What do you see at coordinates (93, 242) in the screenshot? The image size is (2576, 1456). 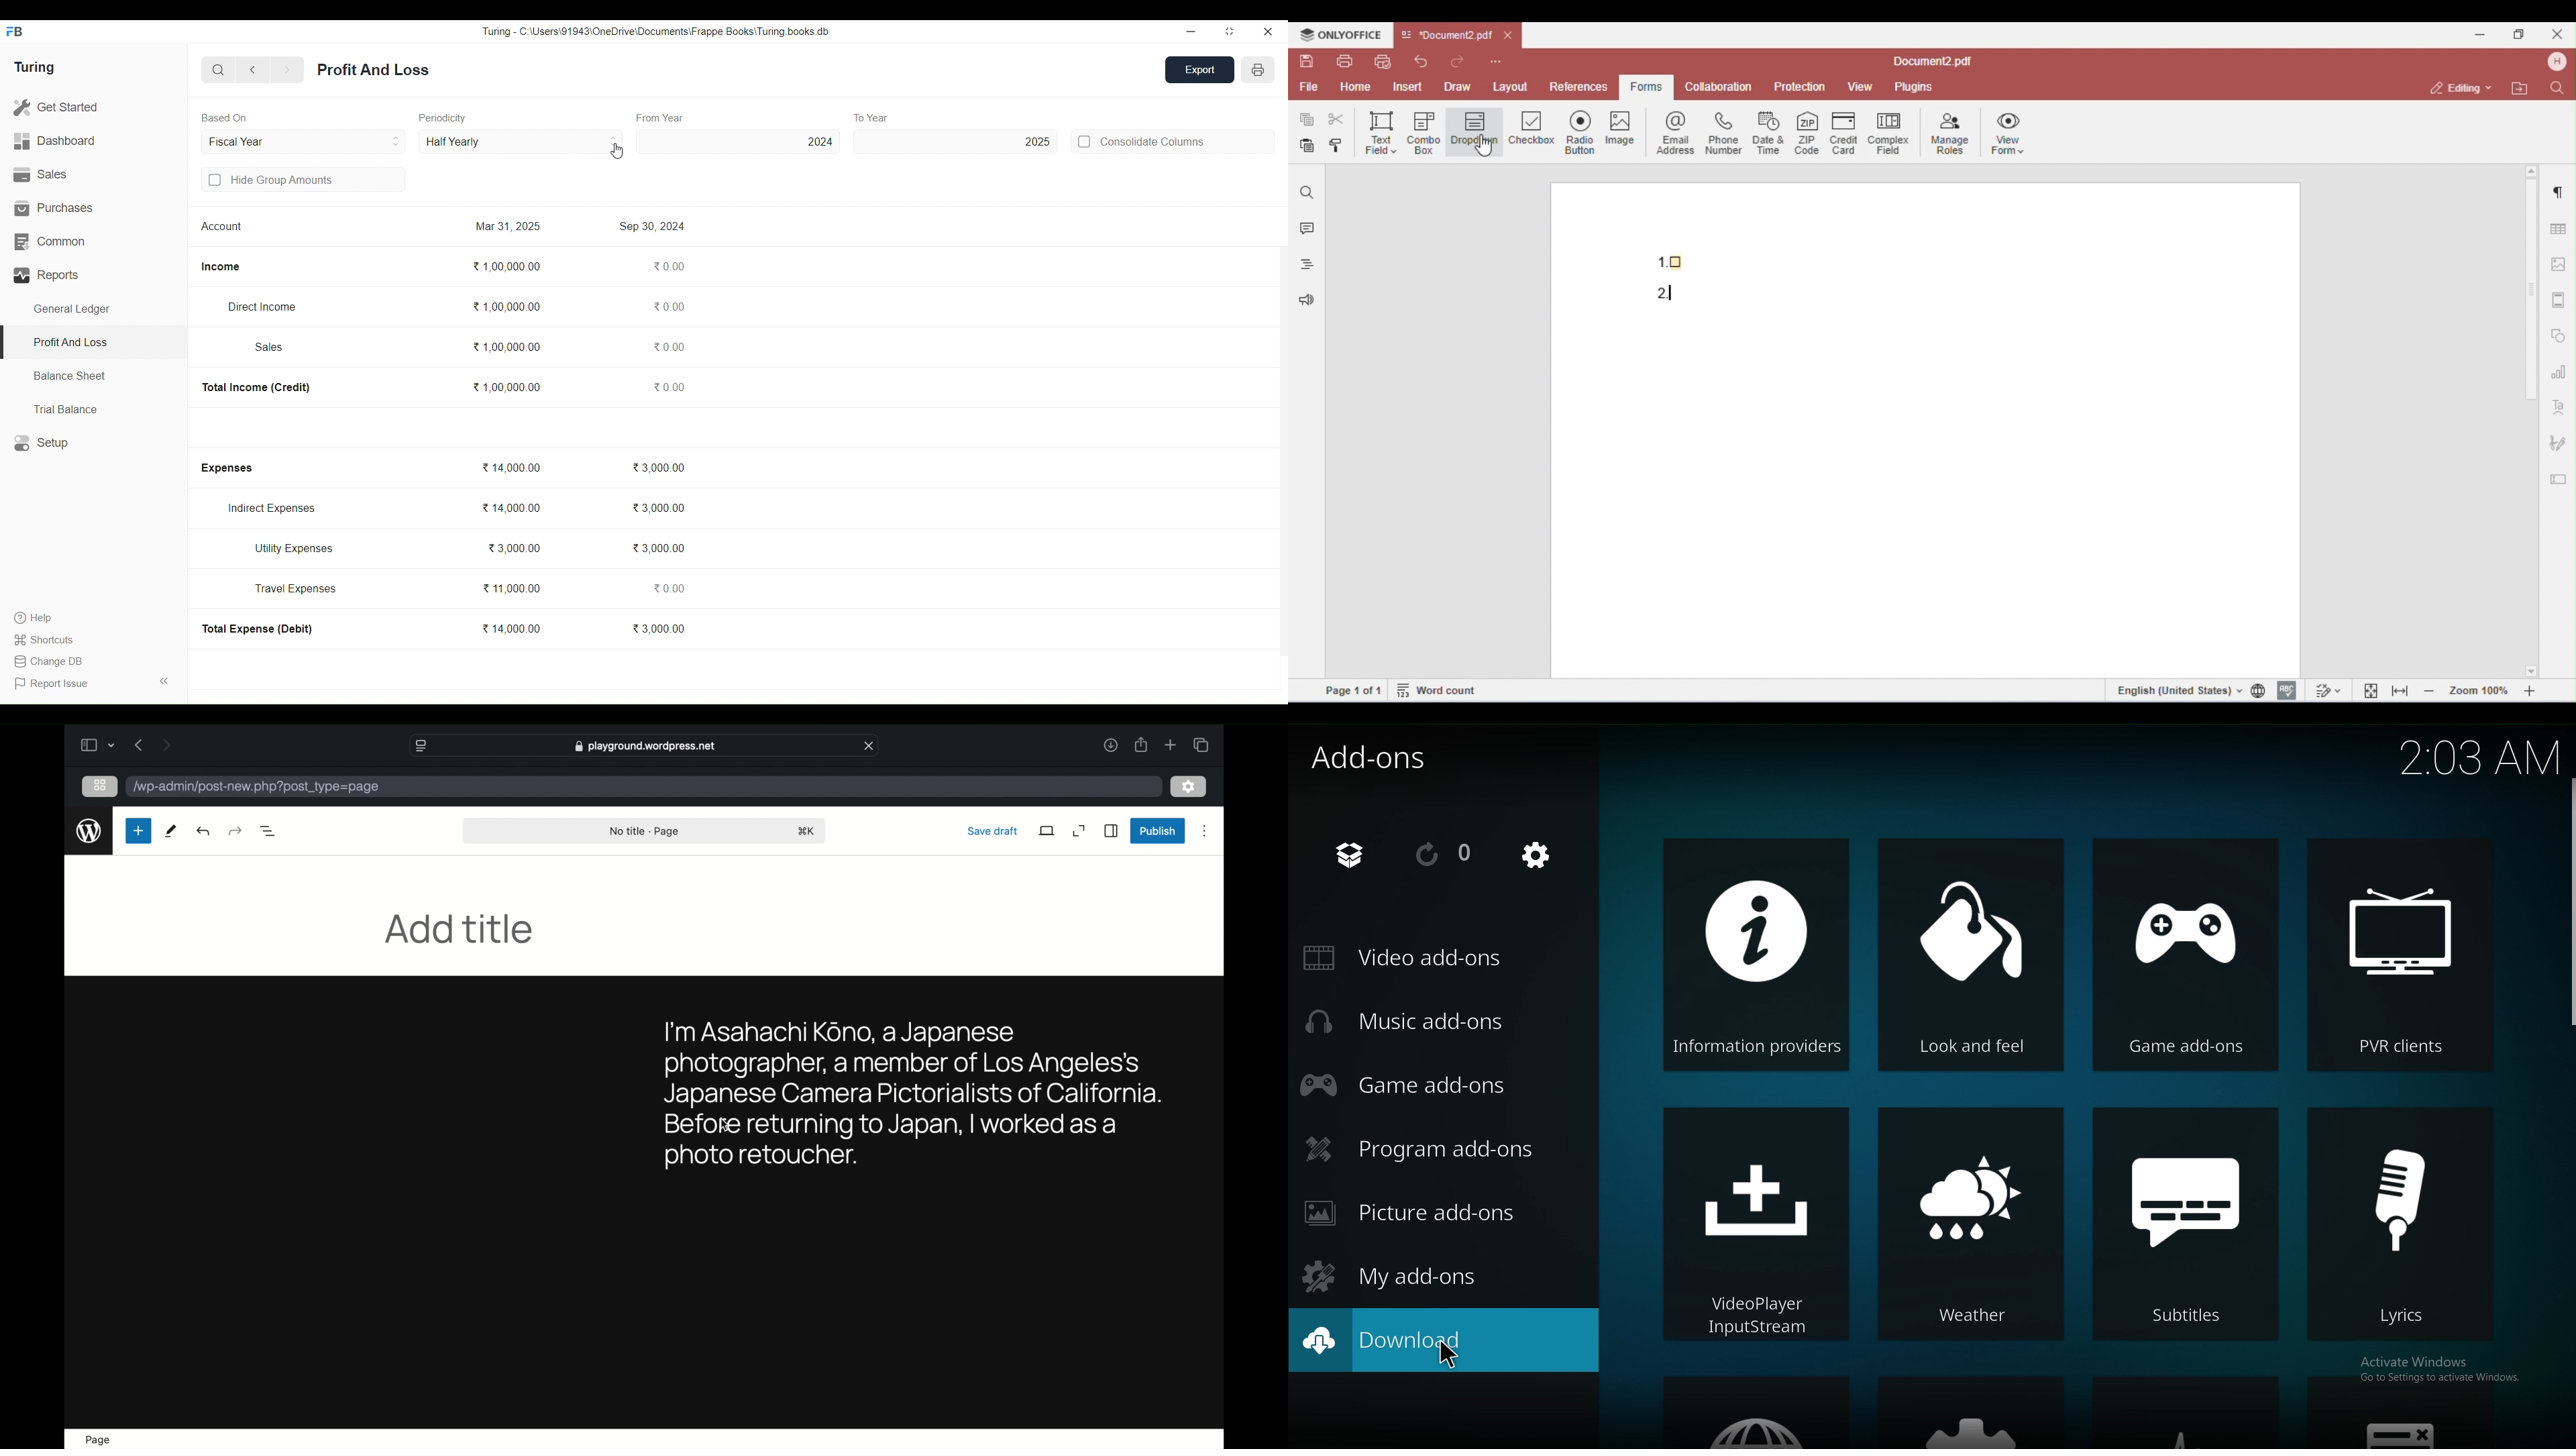 I see `Common` at bounding box center [93, 242].